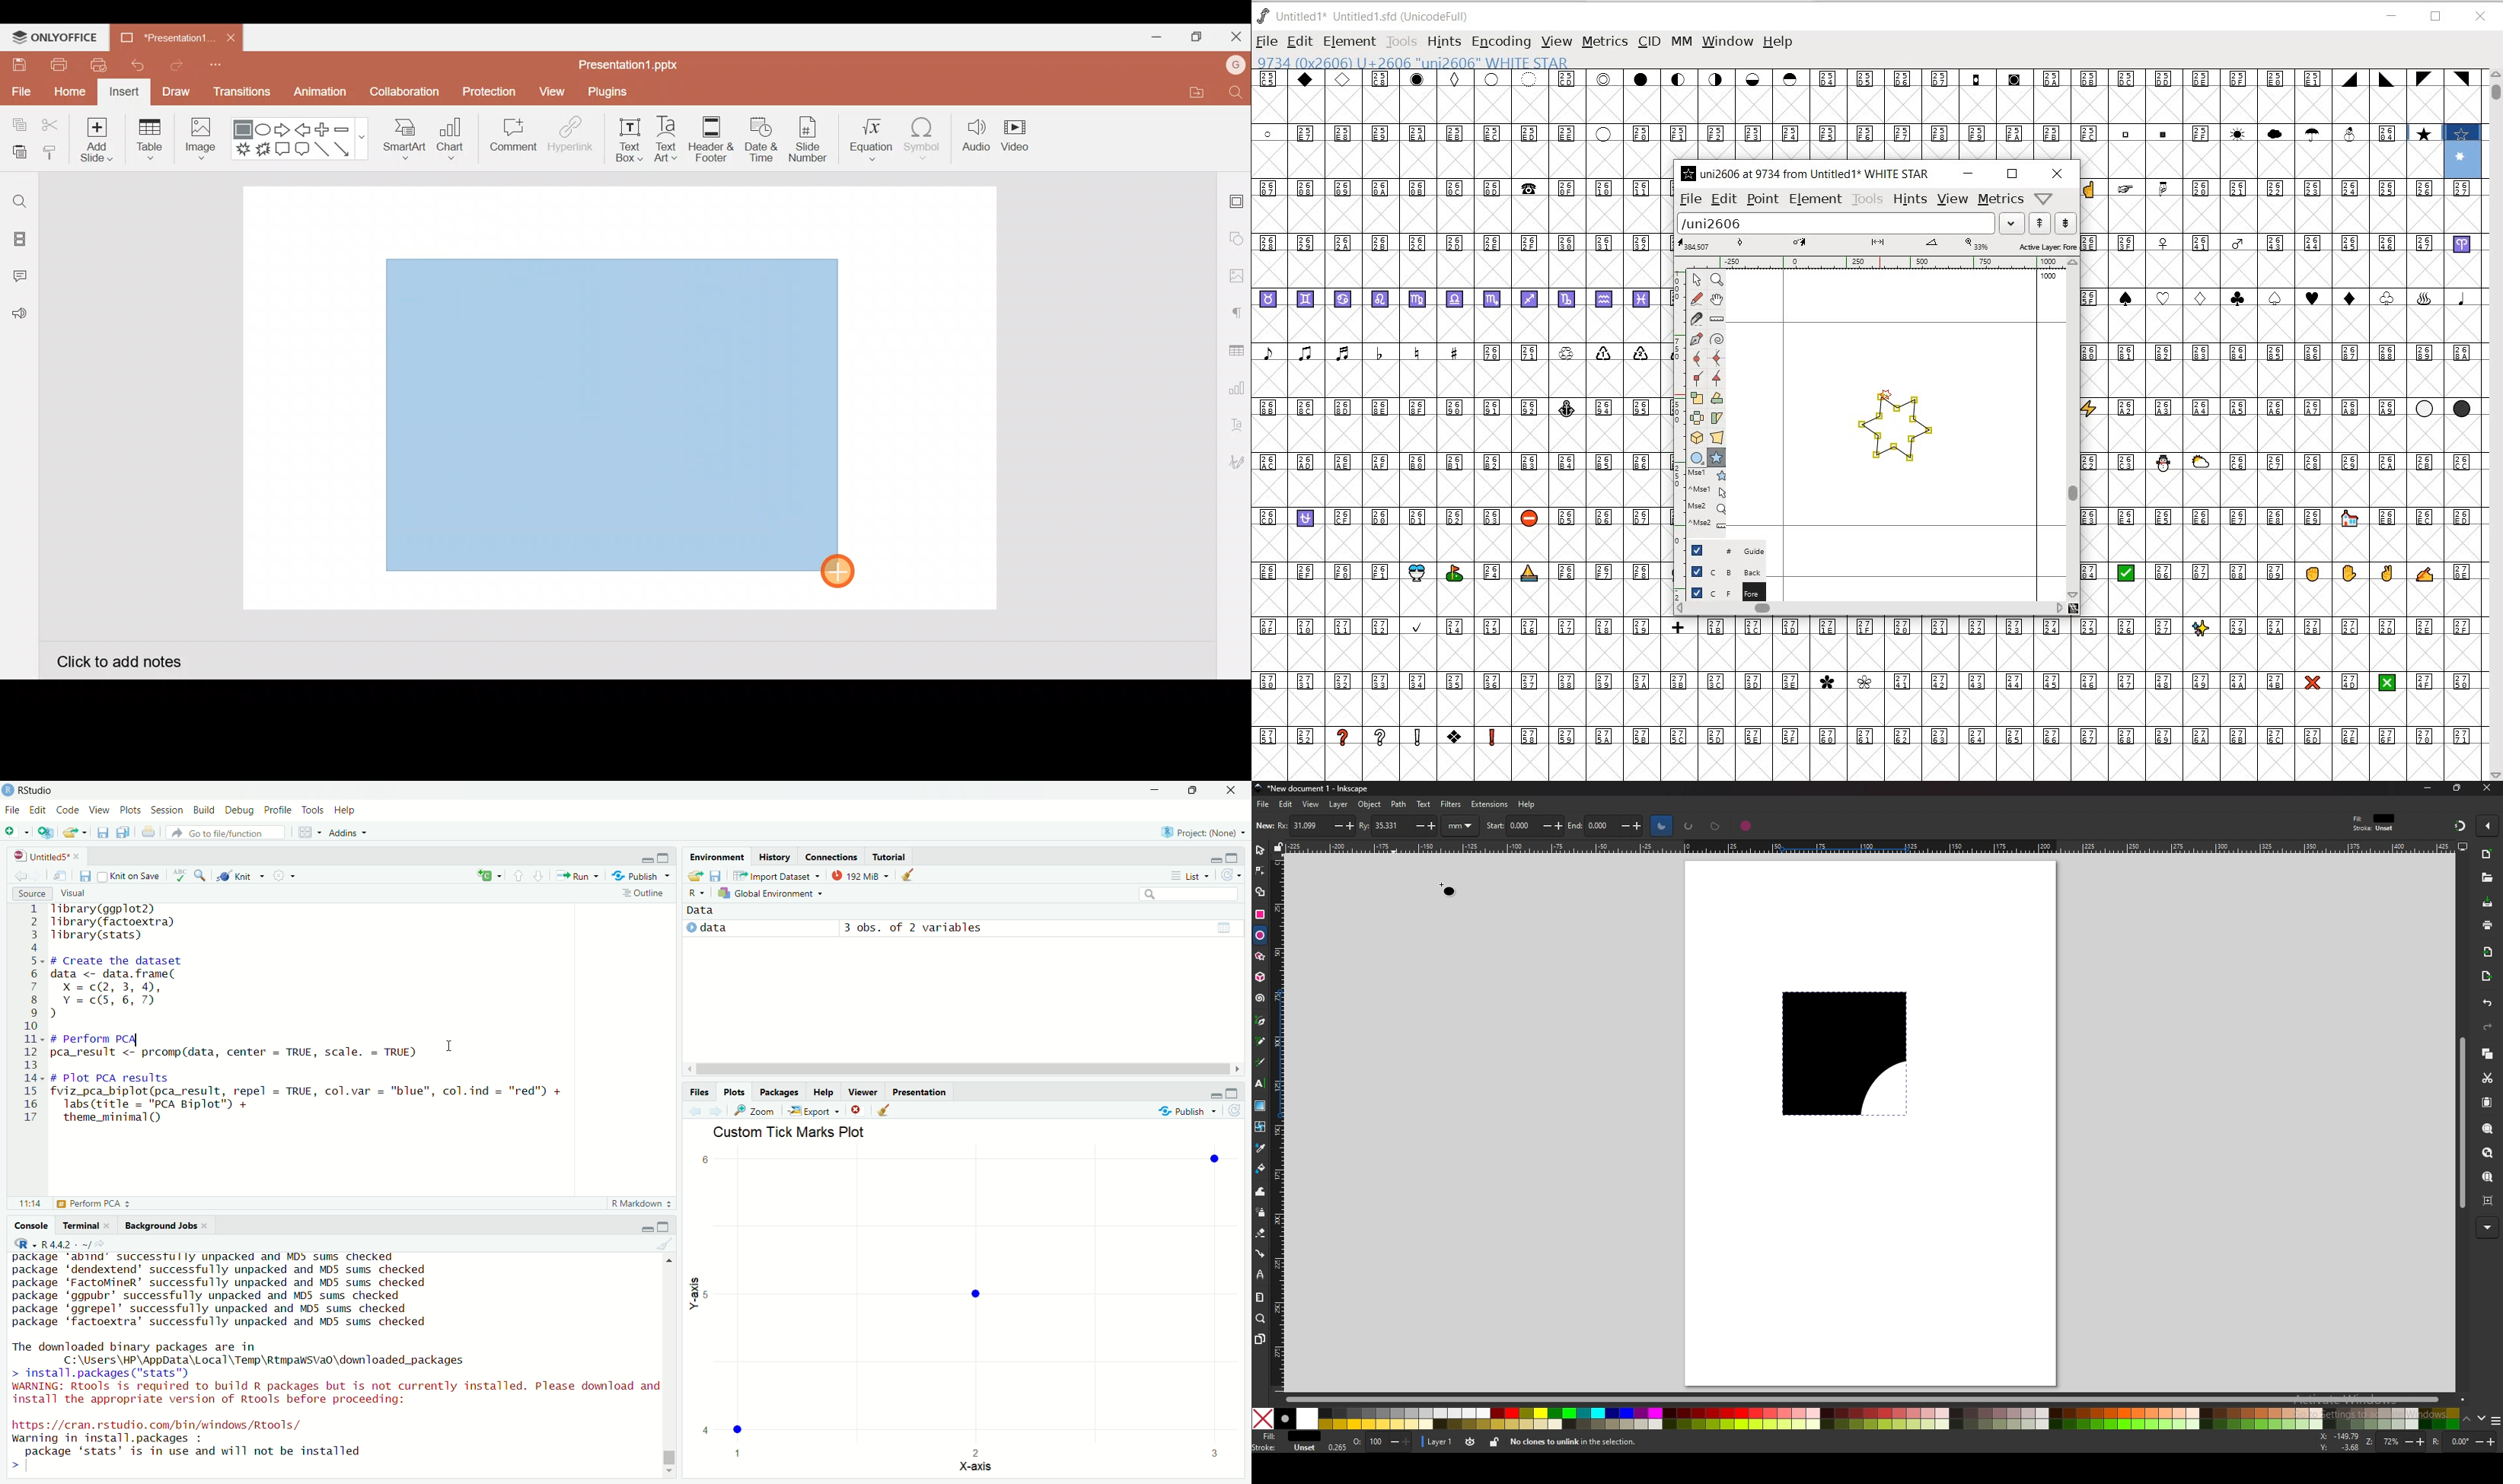 The height and width of the screenshot is (1484, 2520). I want to click on New file, so click(16, 831).